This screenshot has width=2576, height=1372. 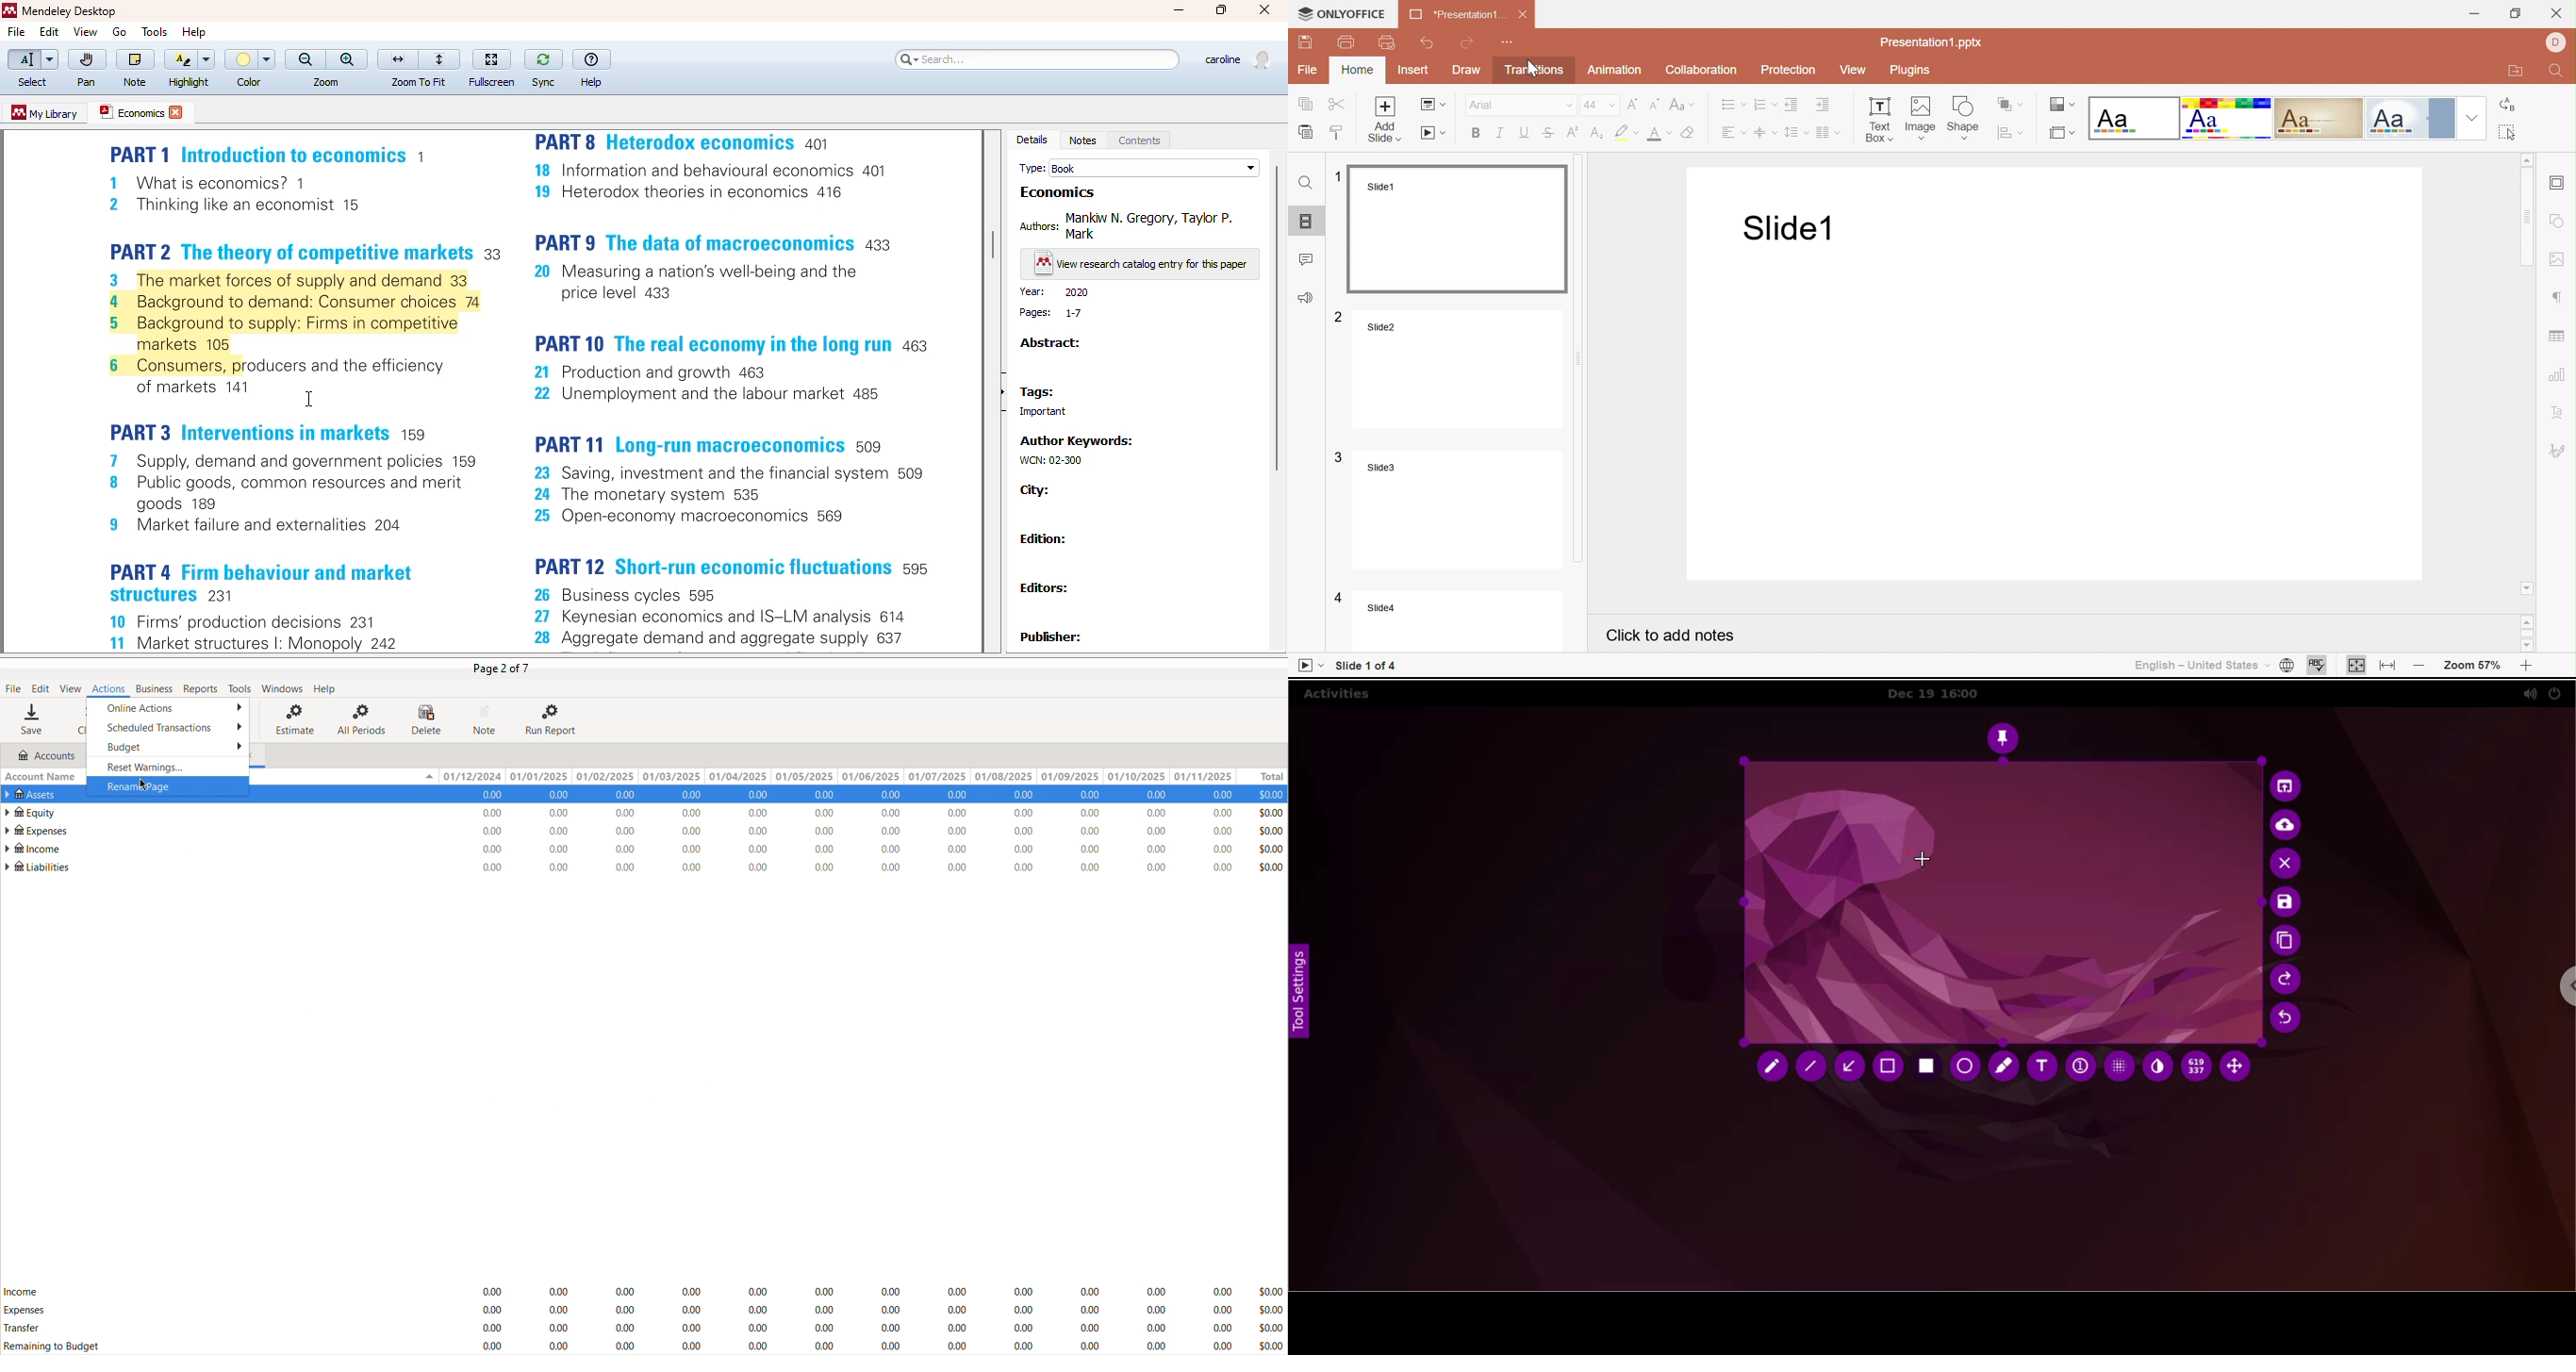 What do you see at coordinates (993, 246) in the screenshot?
I see `vertical scroll bar` at bounding box center [993, 246].